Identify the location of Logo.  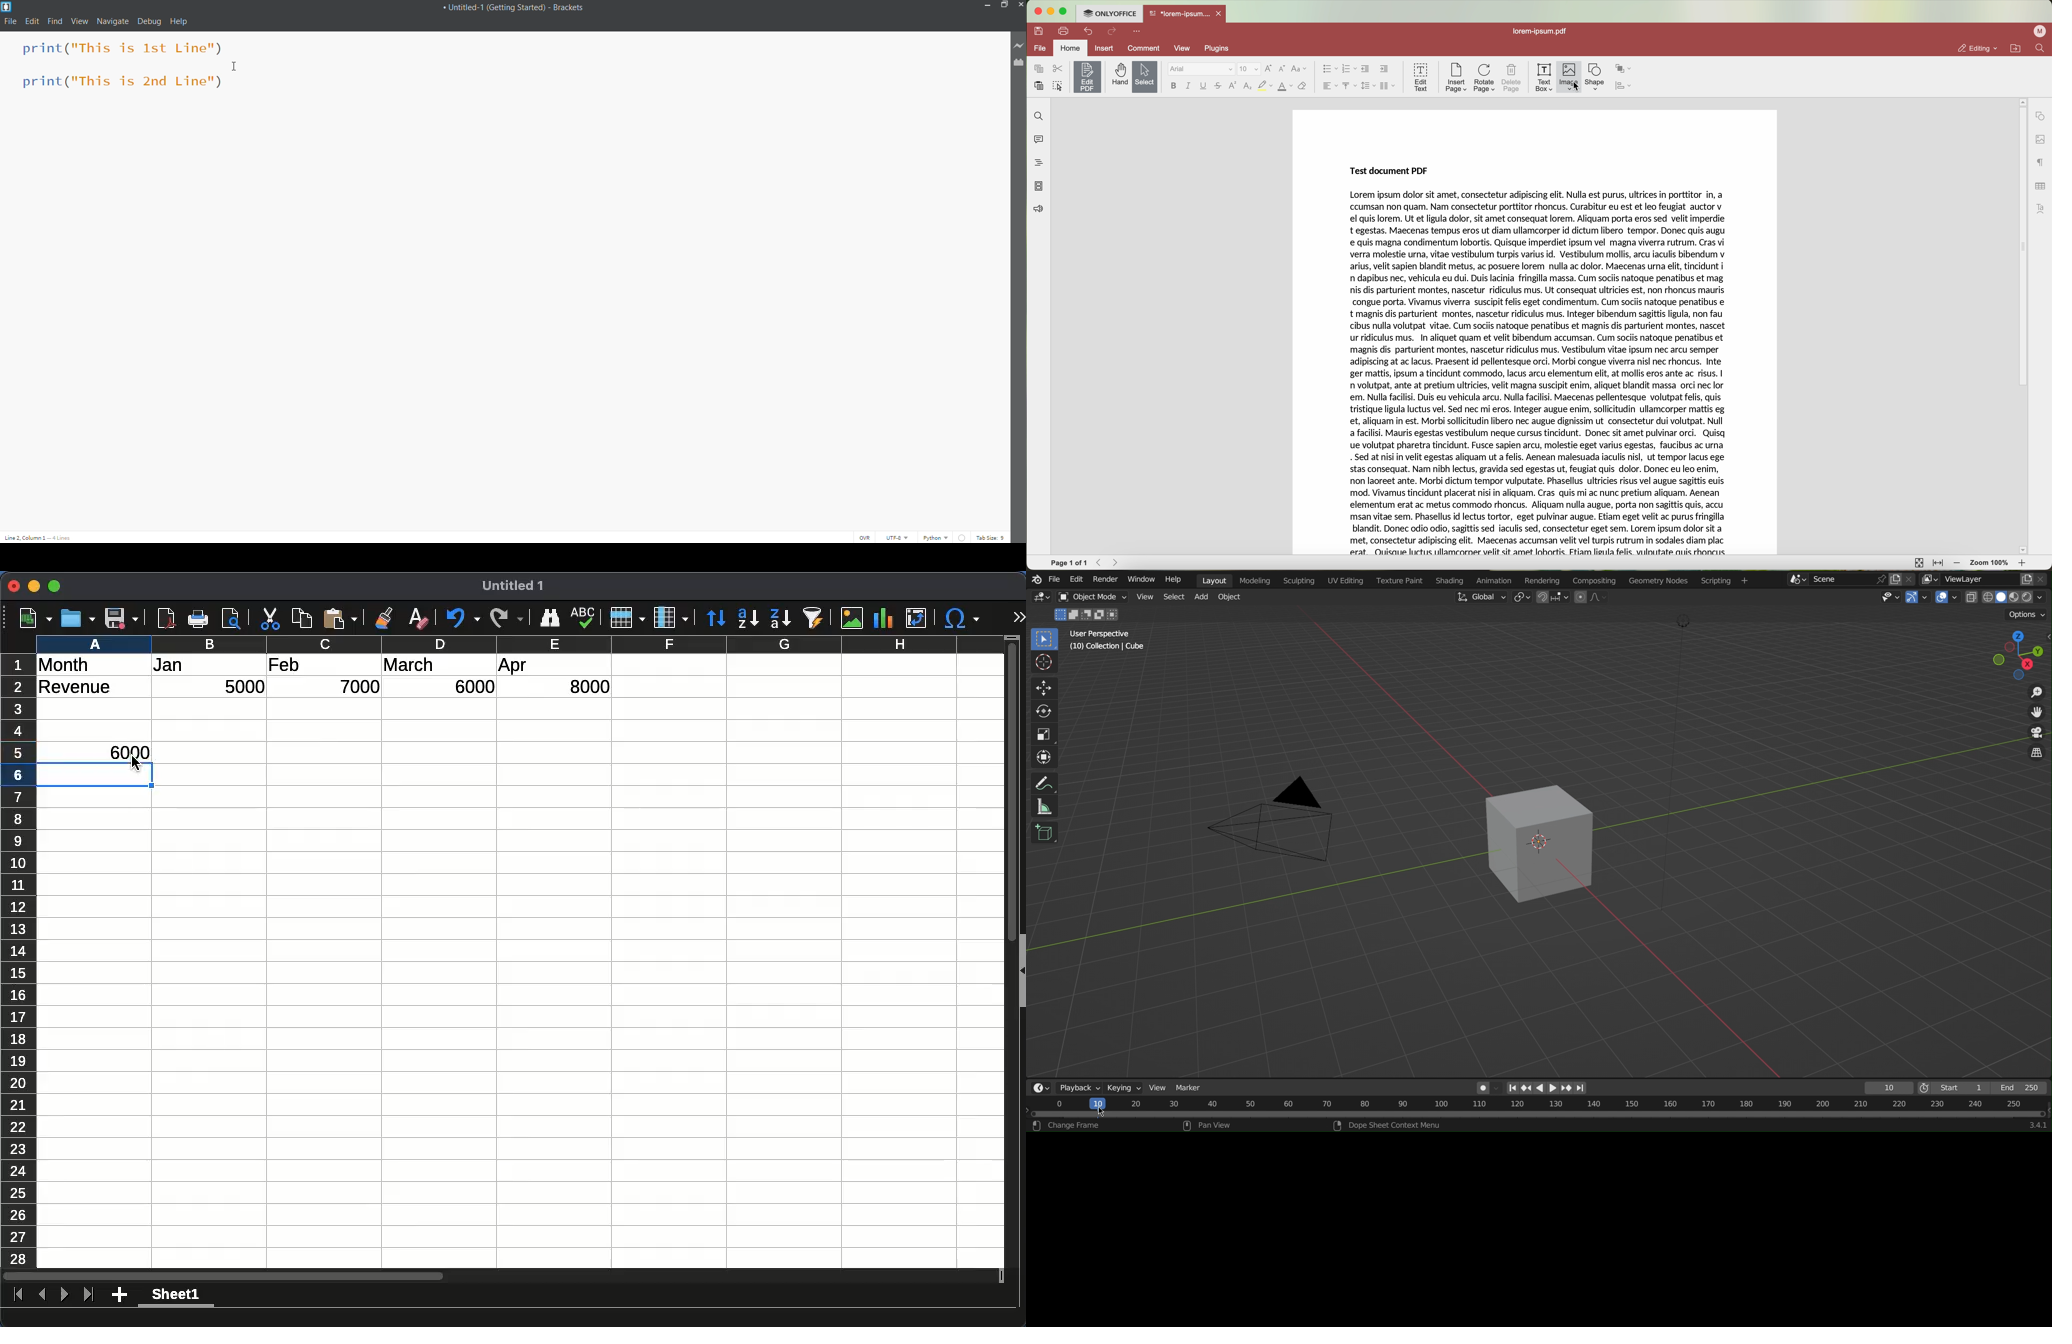
(8, 6).